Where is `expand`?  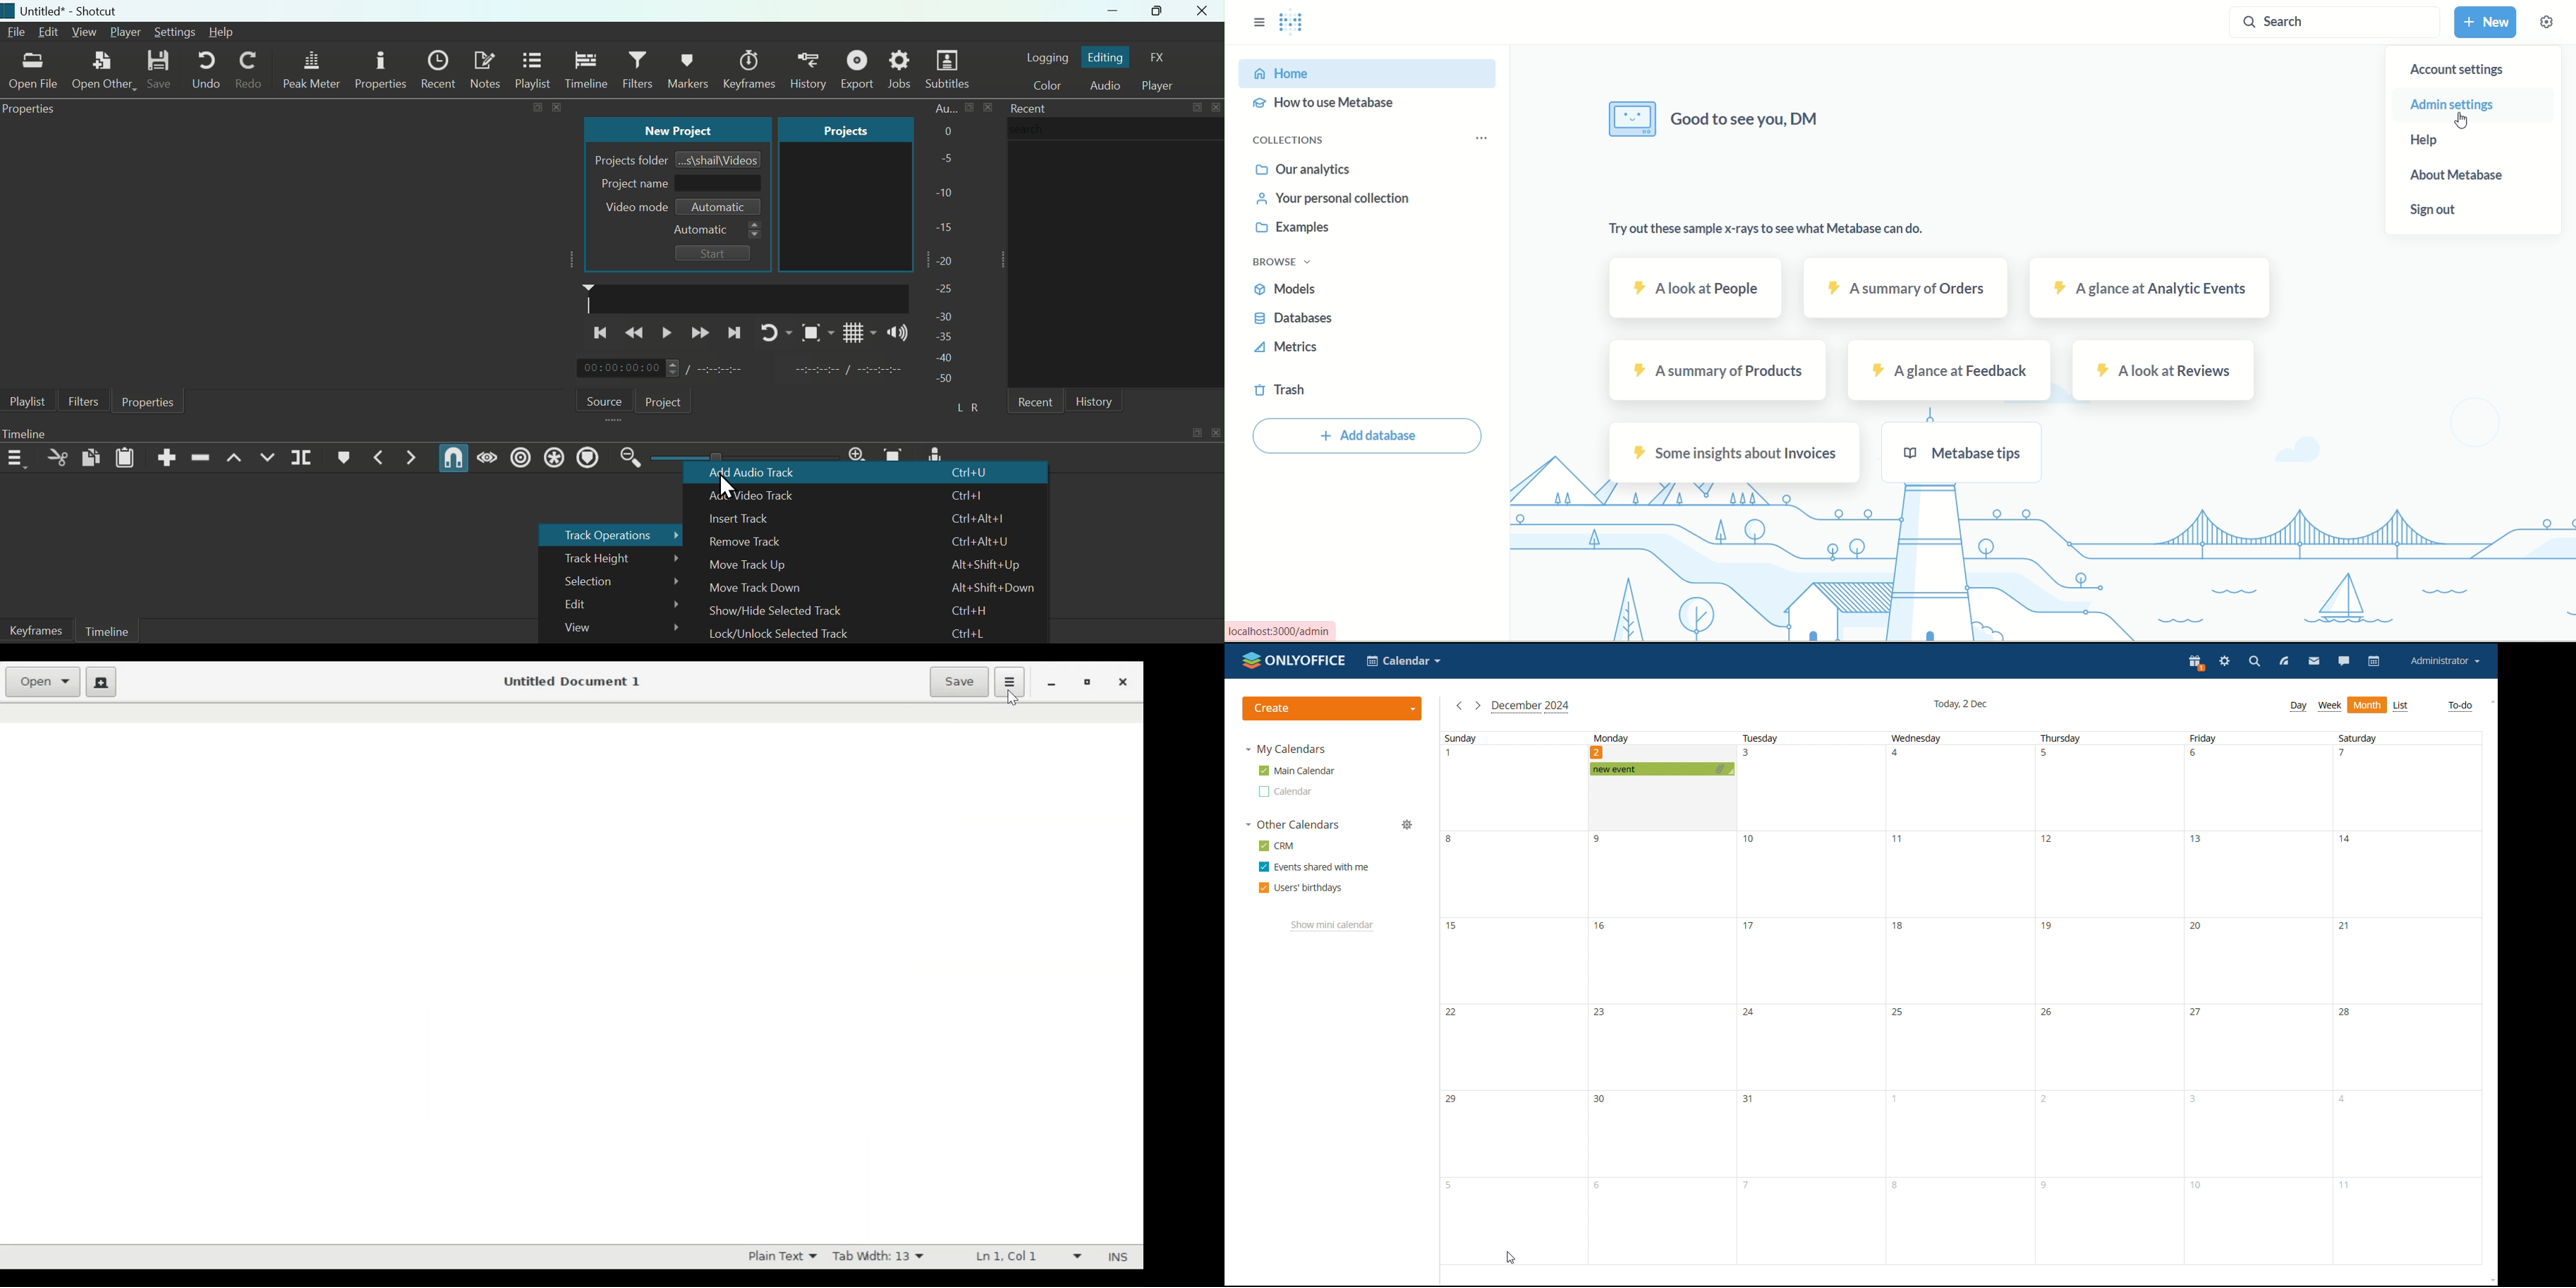 expand is located at coordinates (1197, 107).